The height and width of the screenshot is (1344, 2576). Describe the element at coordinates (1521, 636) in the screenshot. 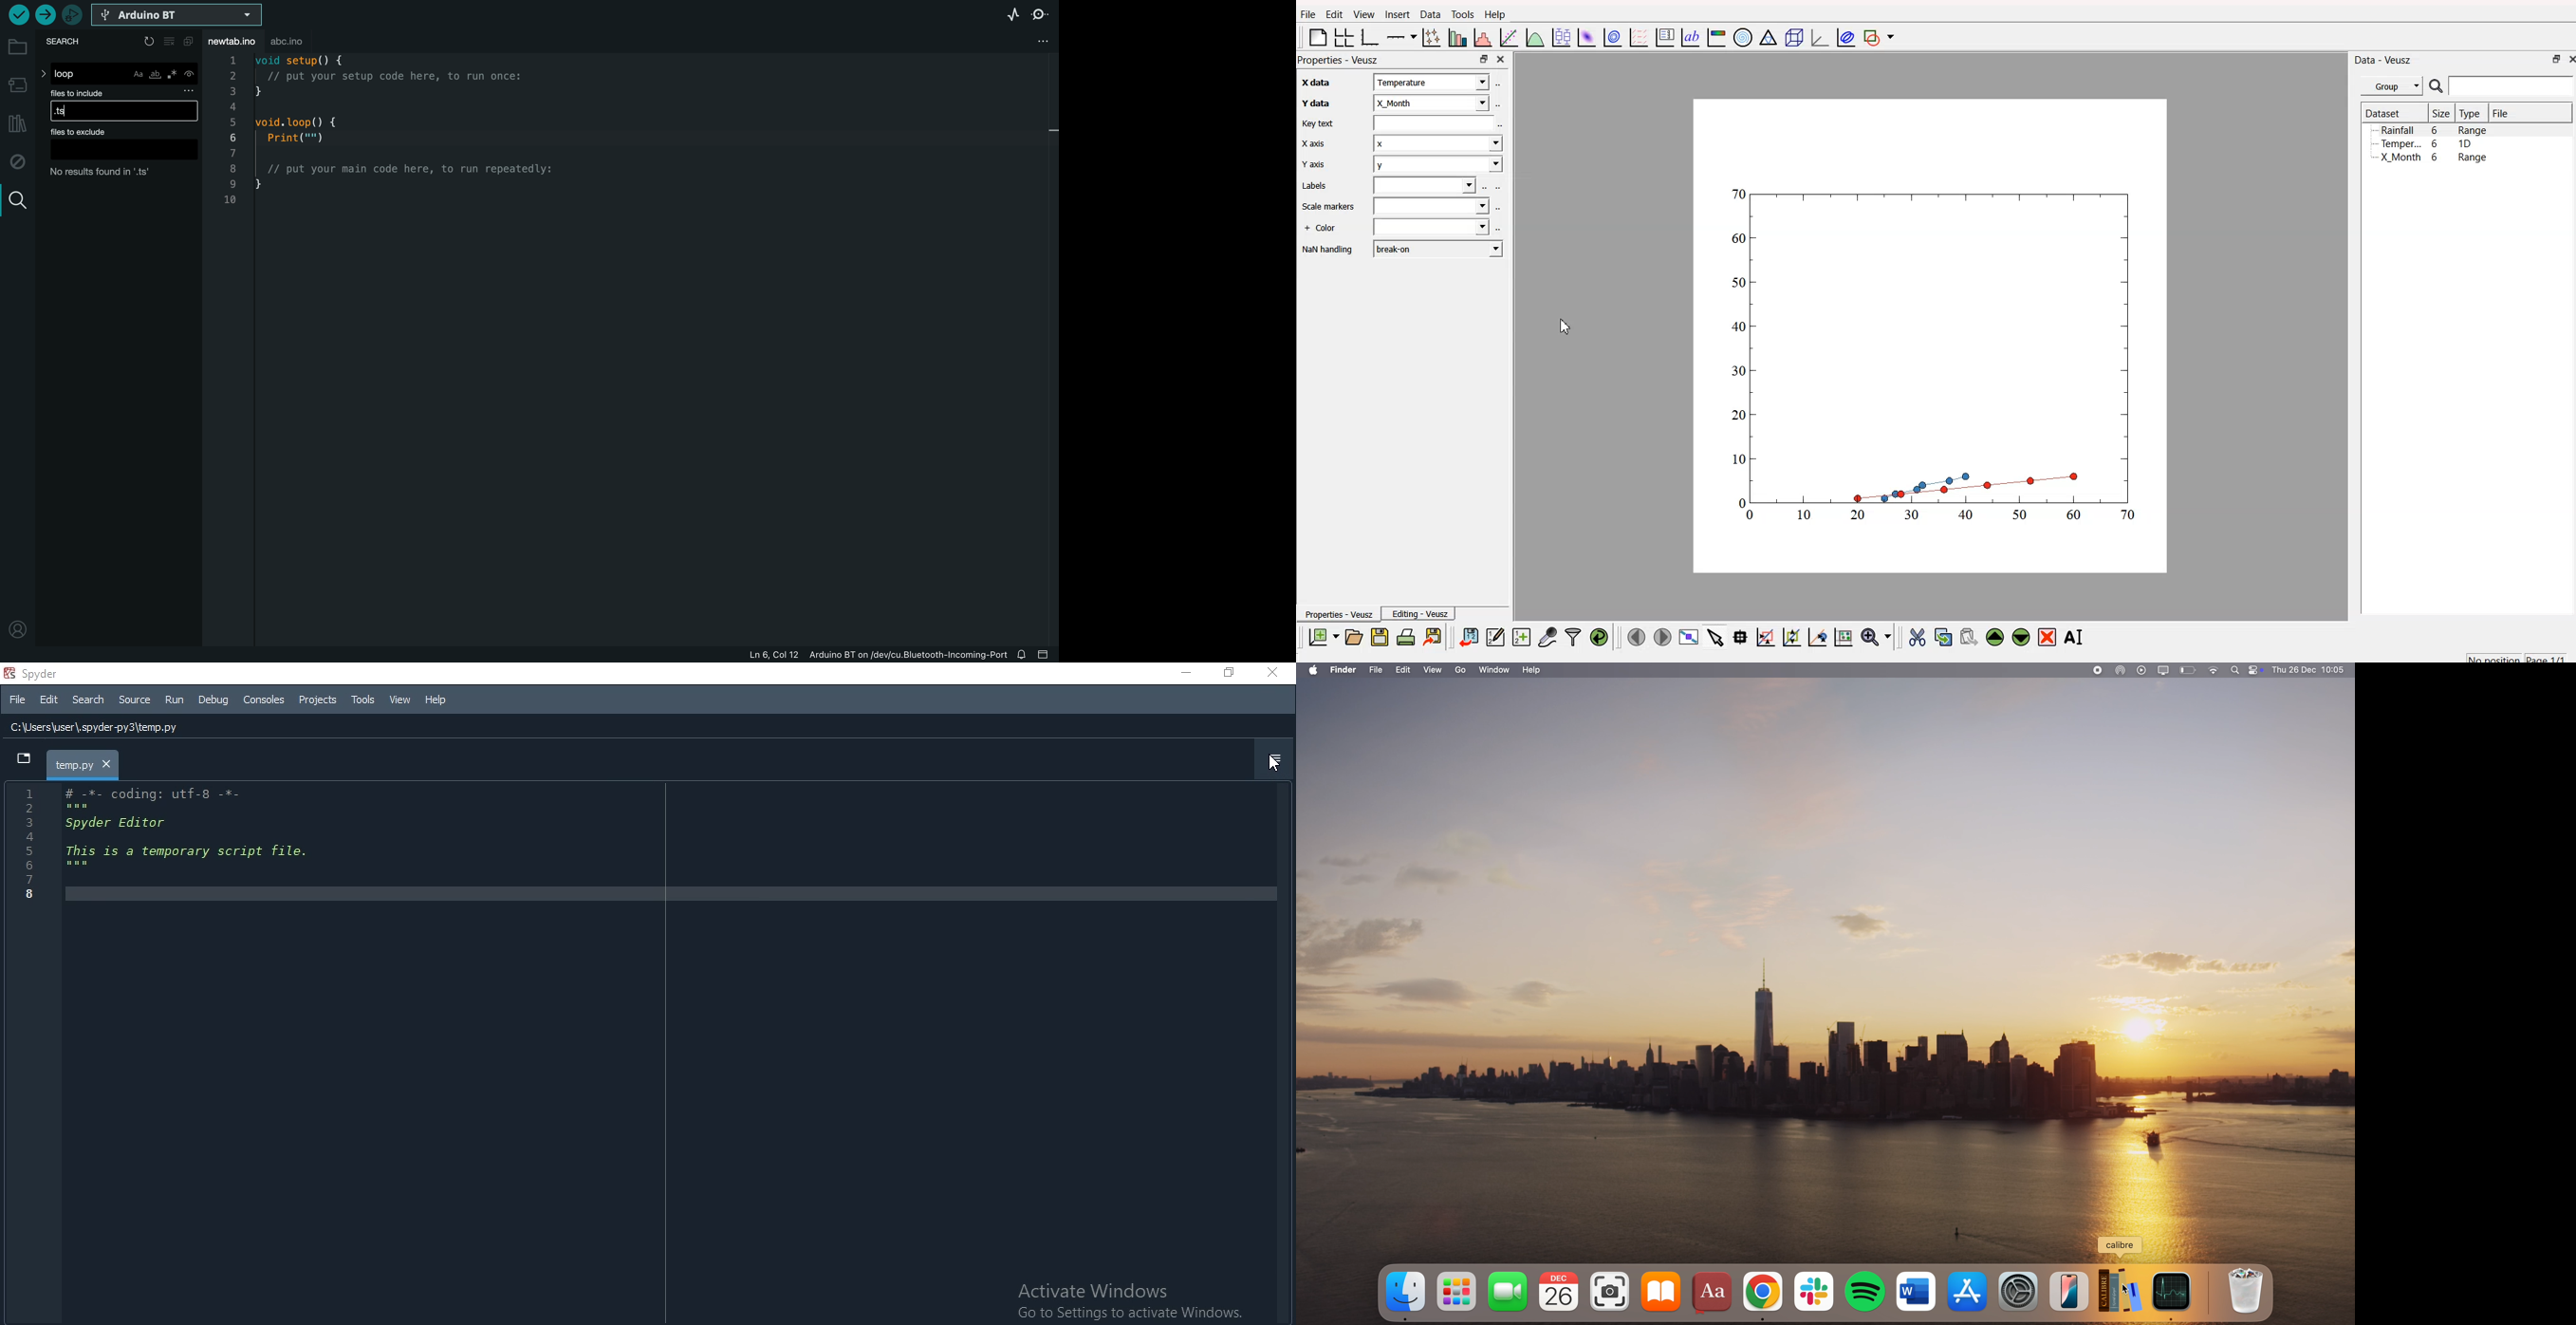

I see `create a new dataset` at that location.